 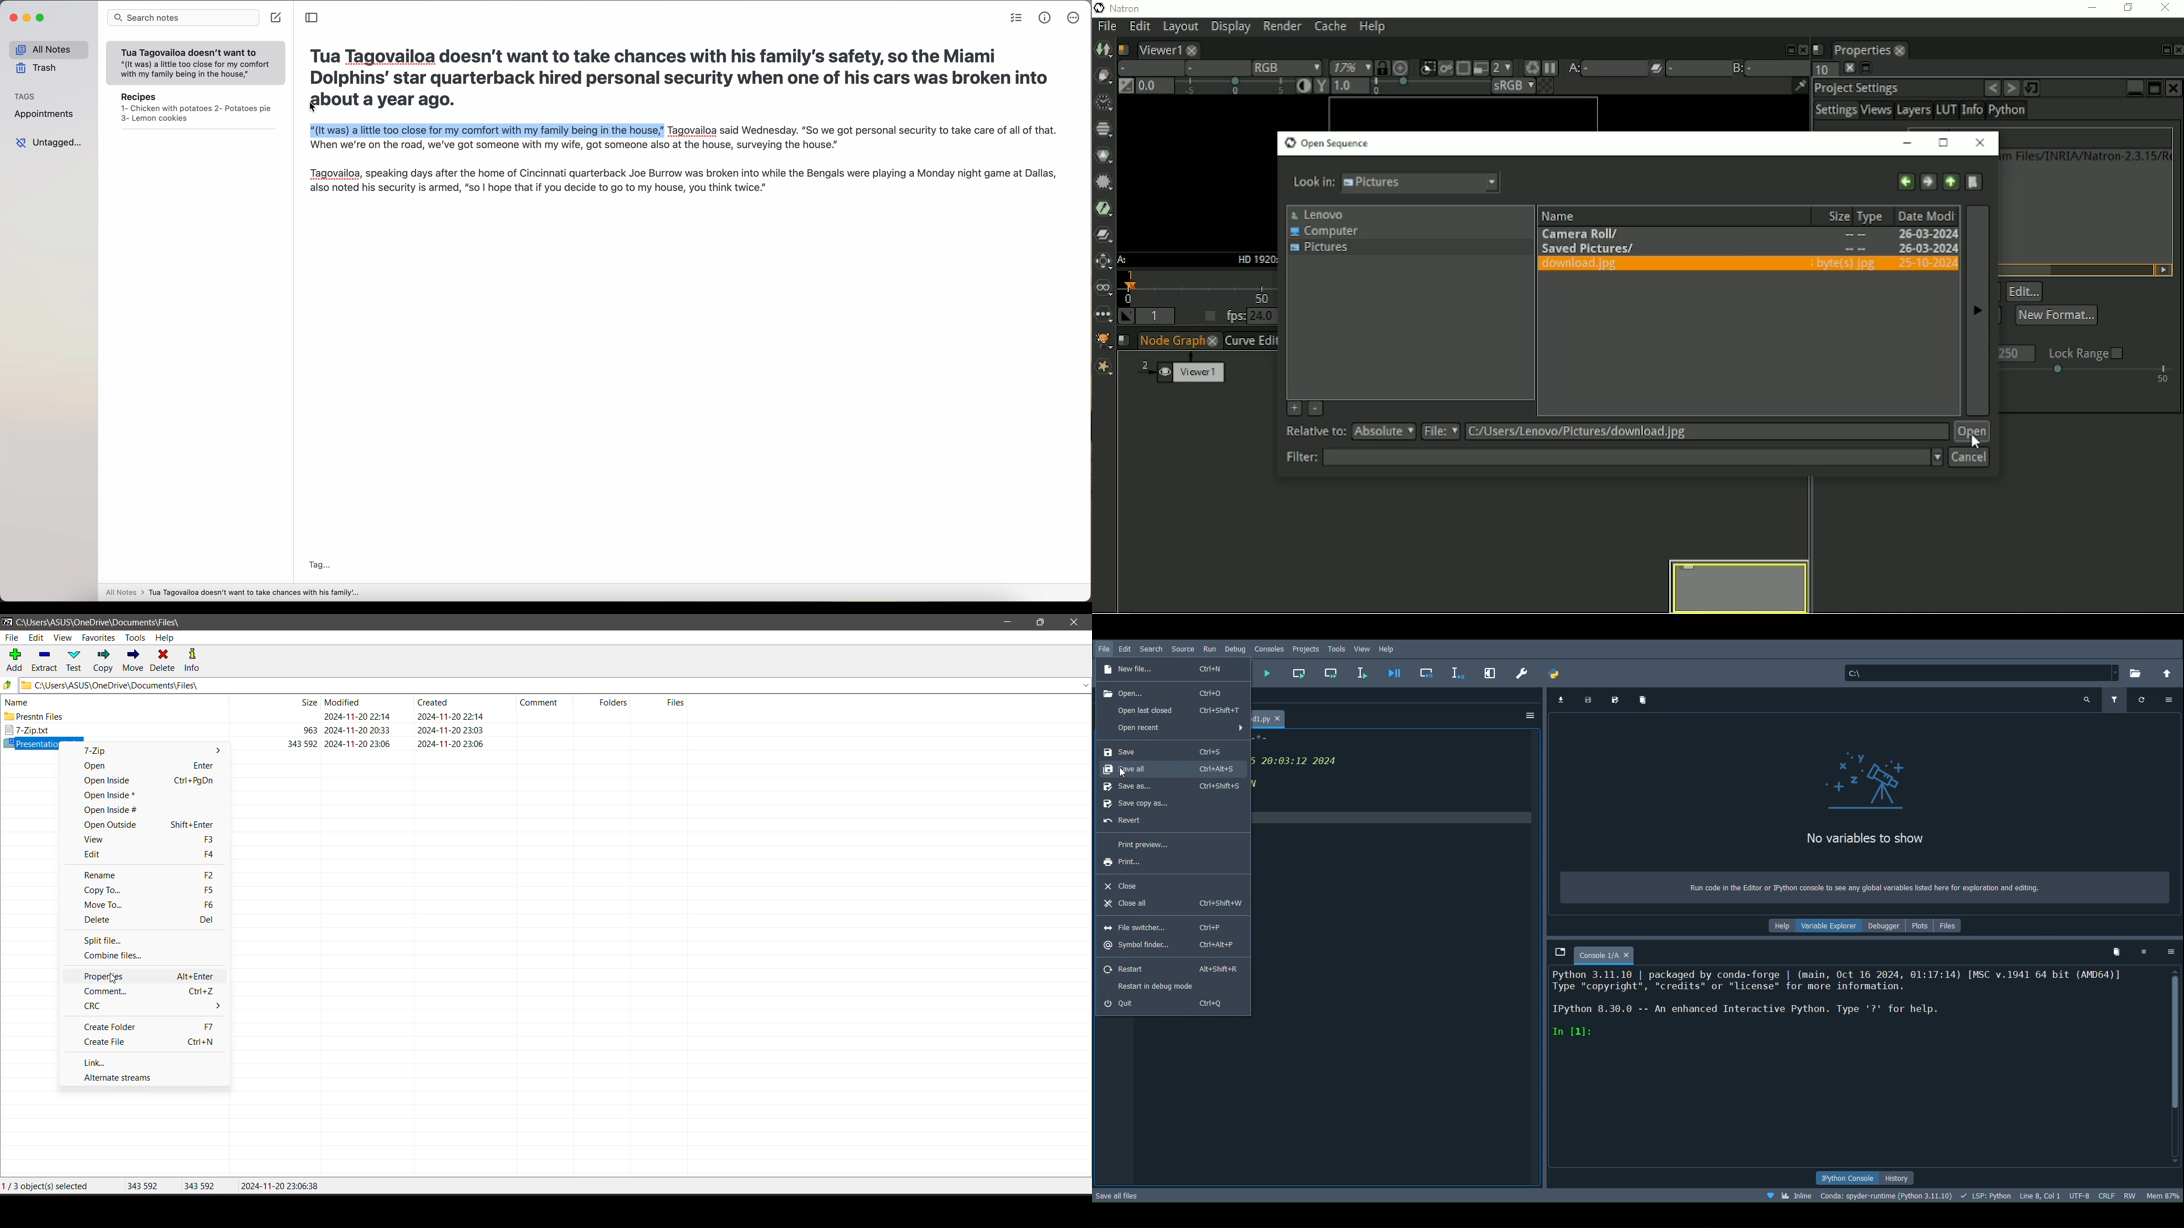 I want to click on Save, so click(x=1164, y=751).